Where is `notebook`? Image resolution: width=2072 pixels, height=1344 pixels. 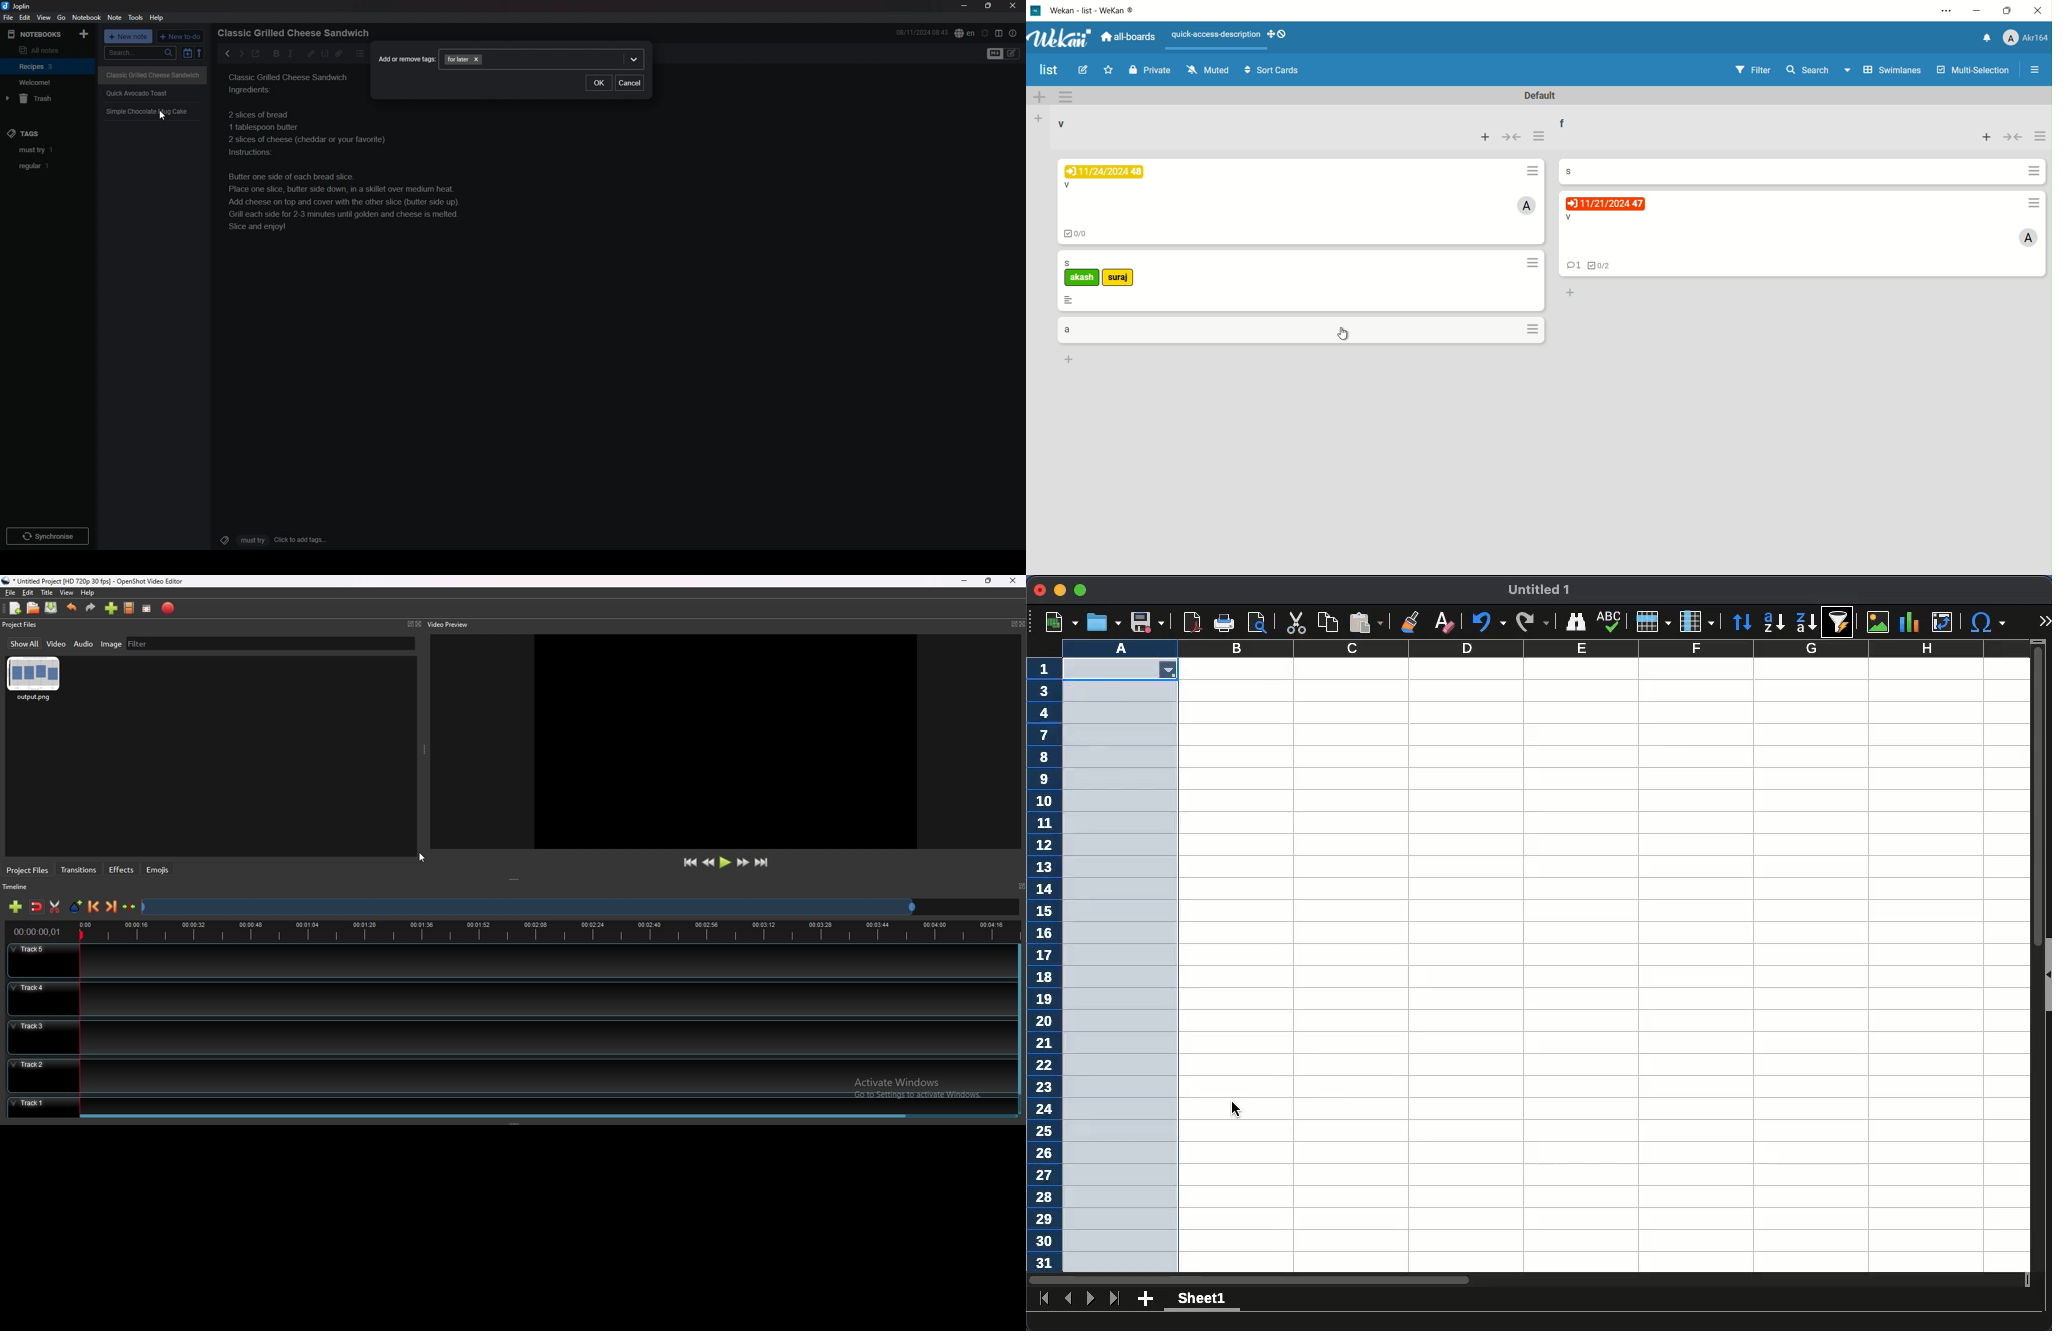 notebook is located at coordinates (48, 66).